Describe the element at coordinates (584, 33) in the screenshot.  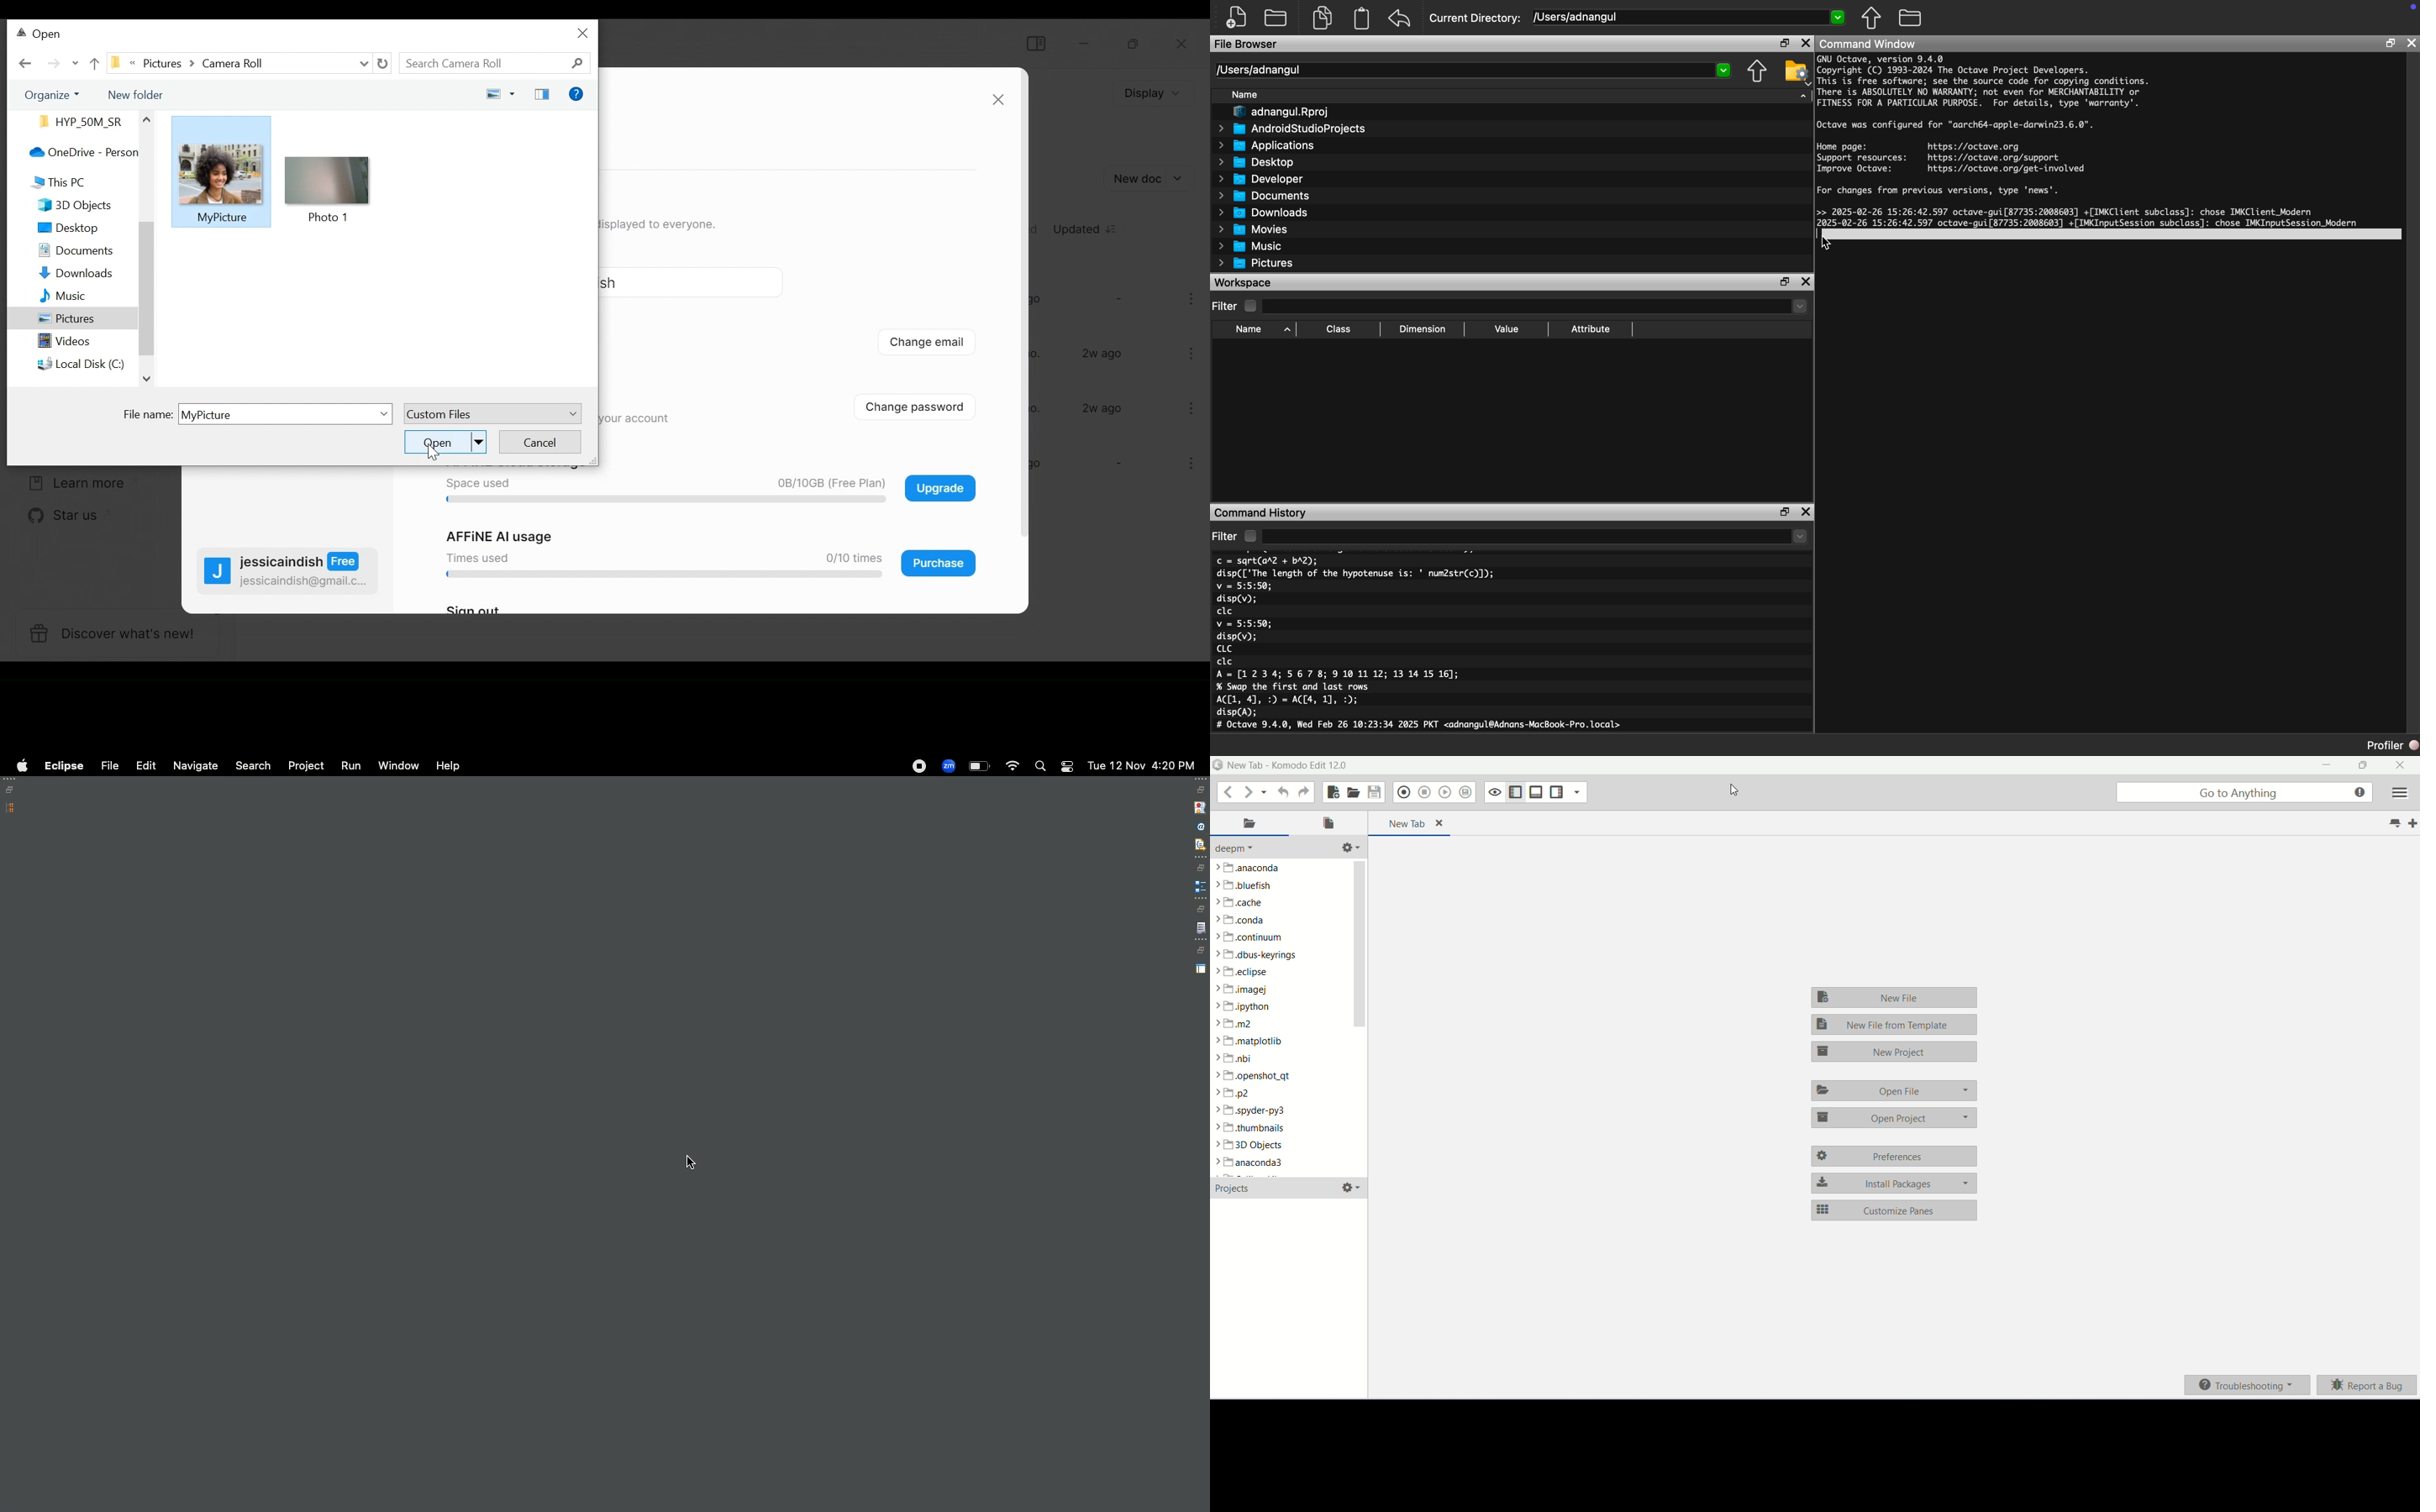
I see `close` at that location.